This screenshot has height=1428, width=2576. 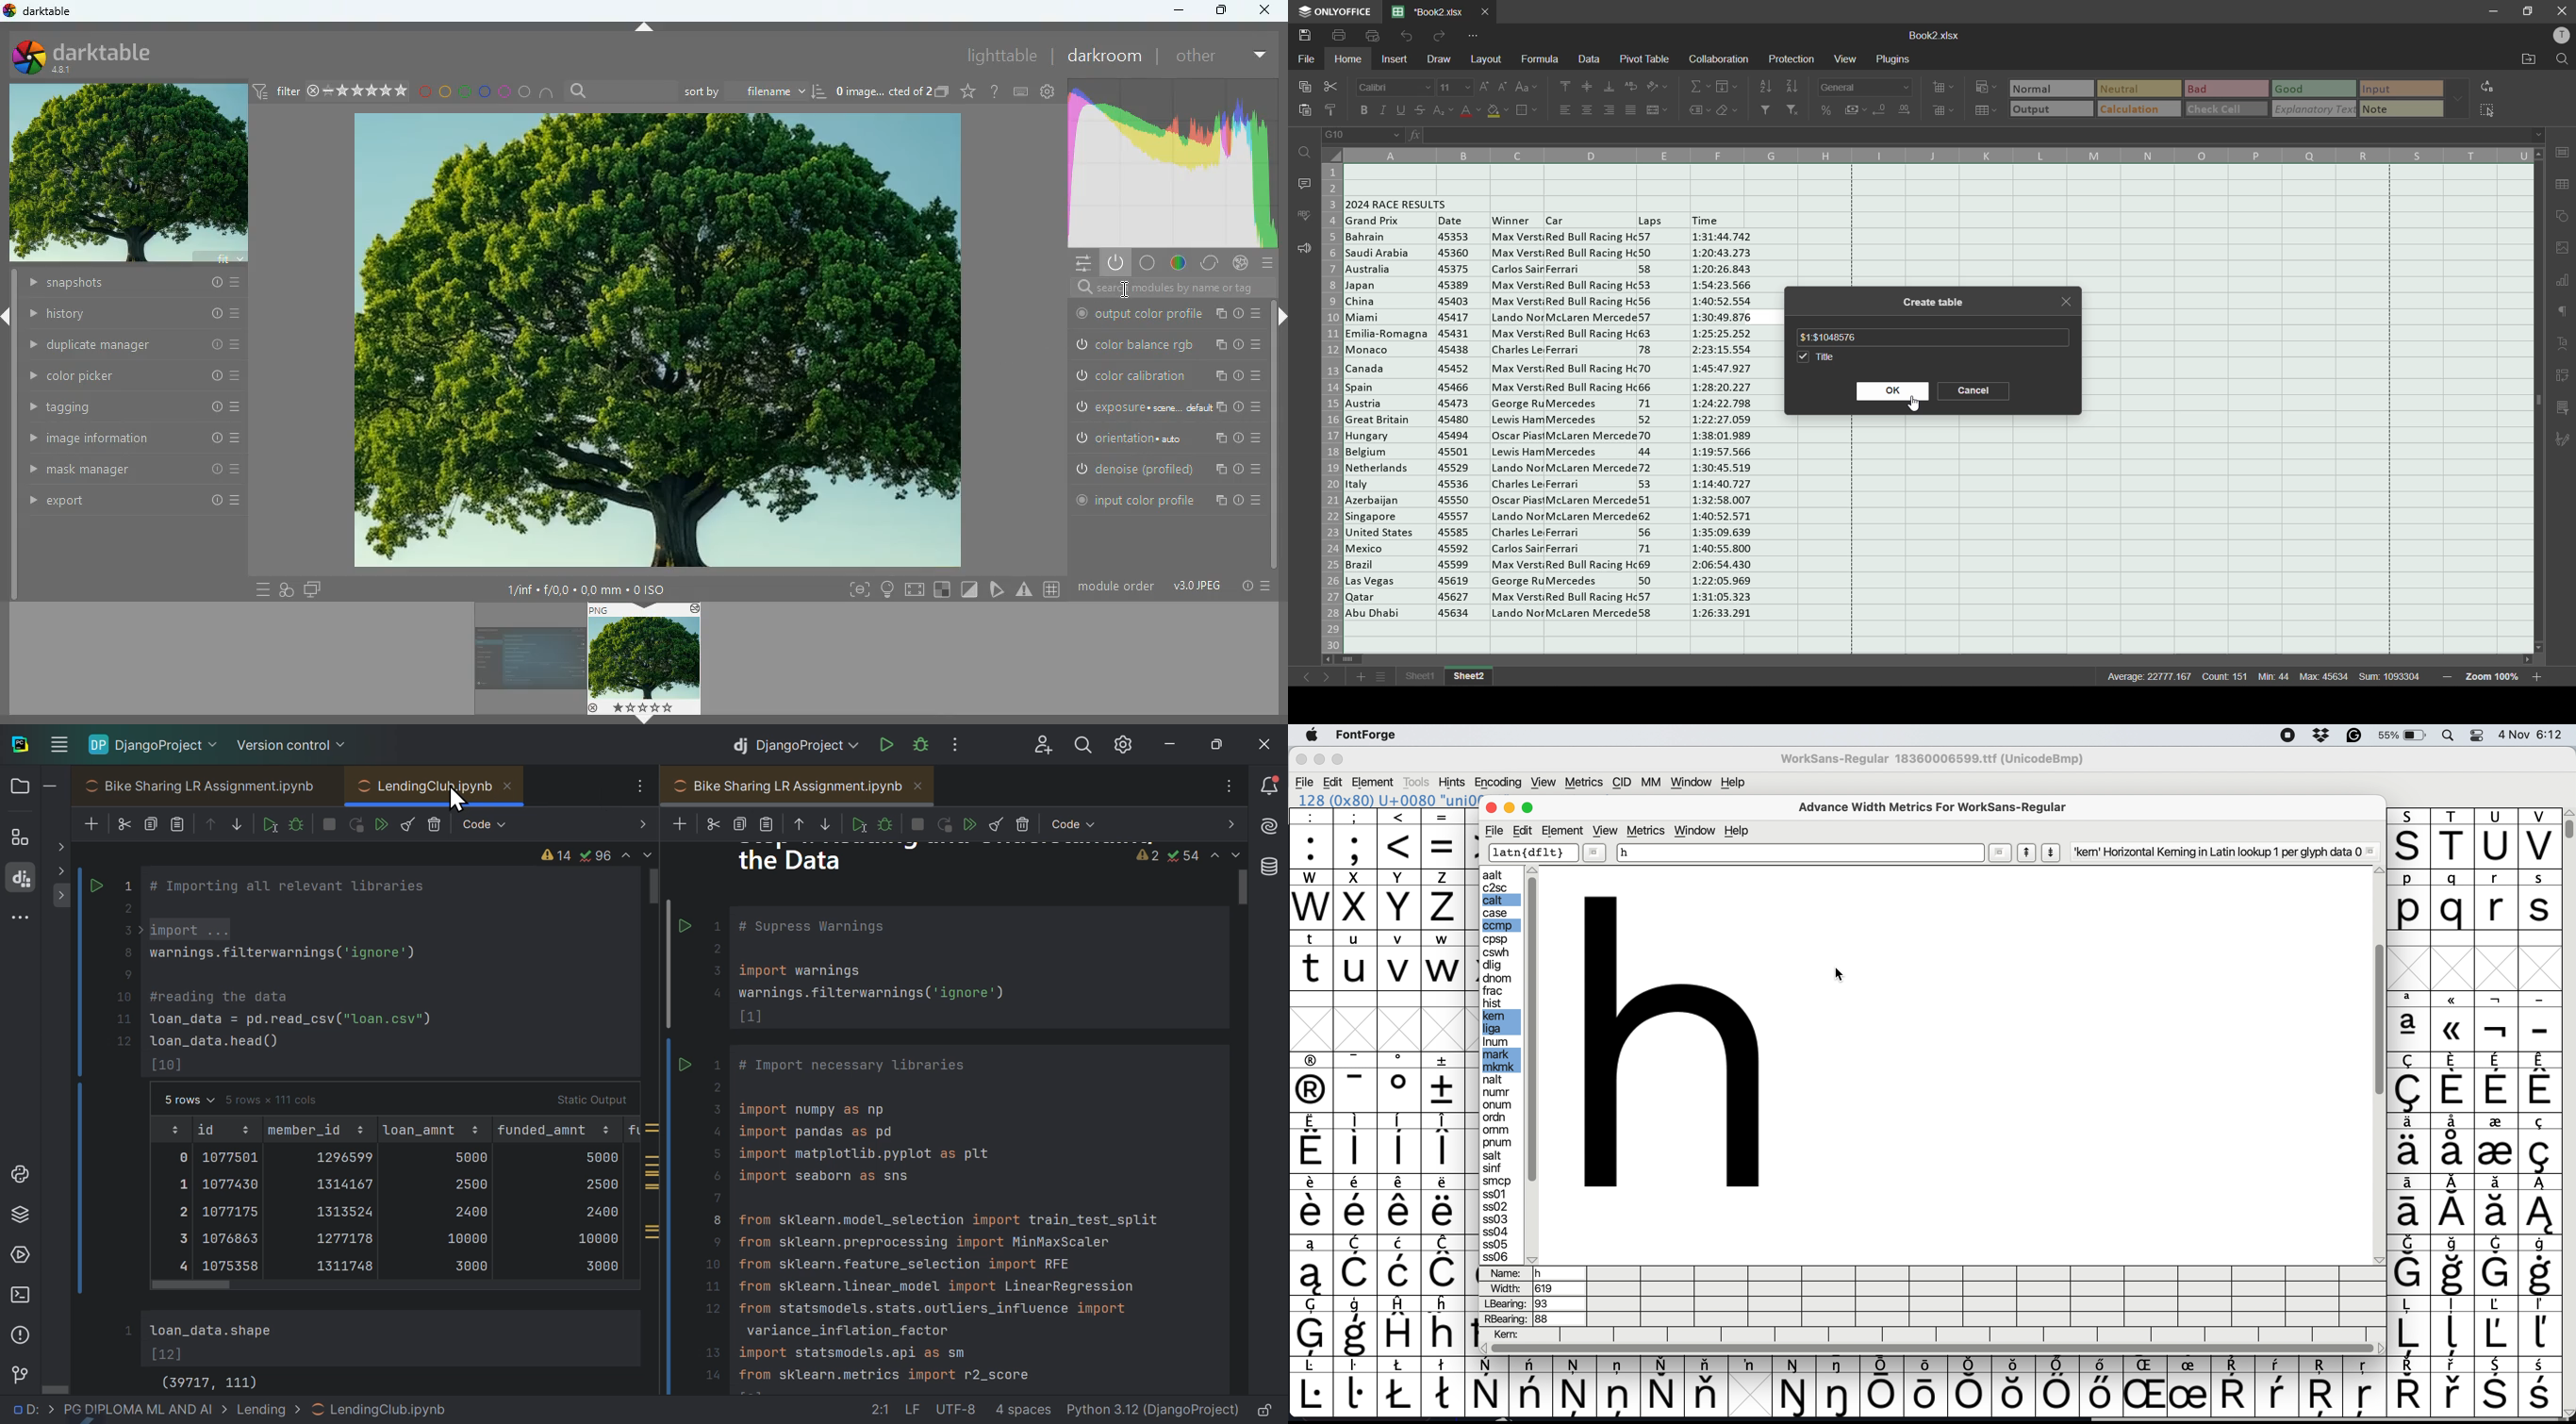 I want to click on strikethrough, so click(x=1422, y=114).